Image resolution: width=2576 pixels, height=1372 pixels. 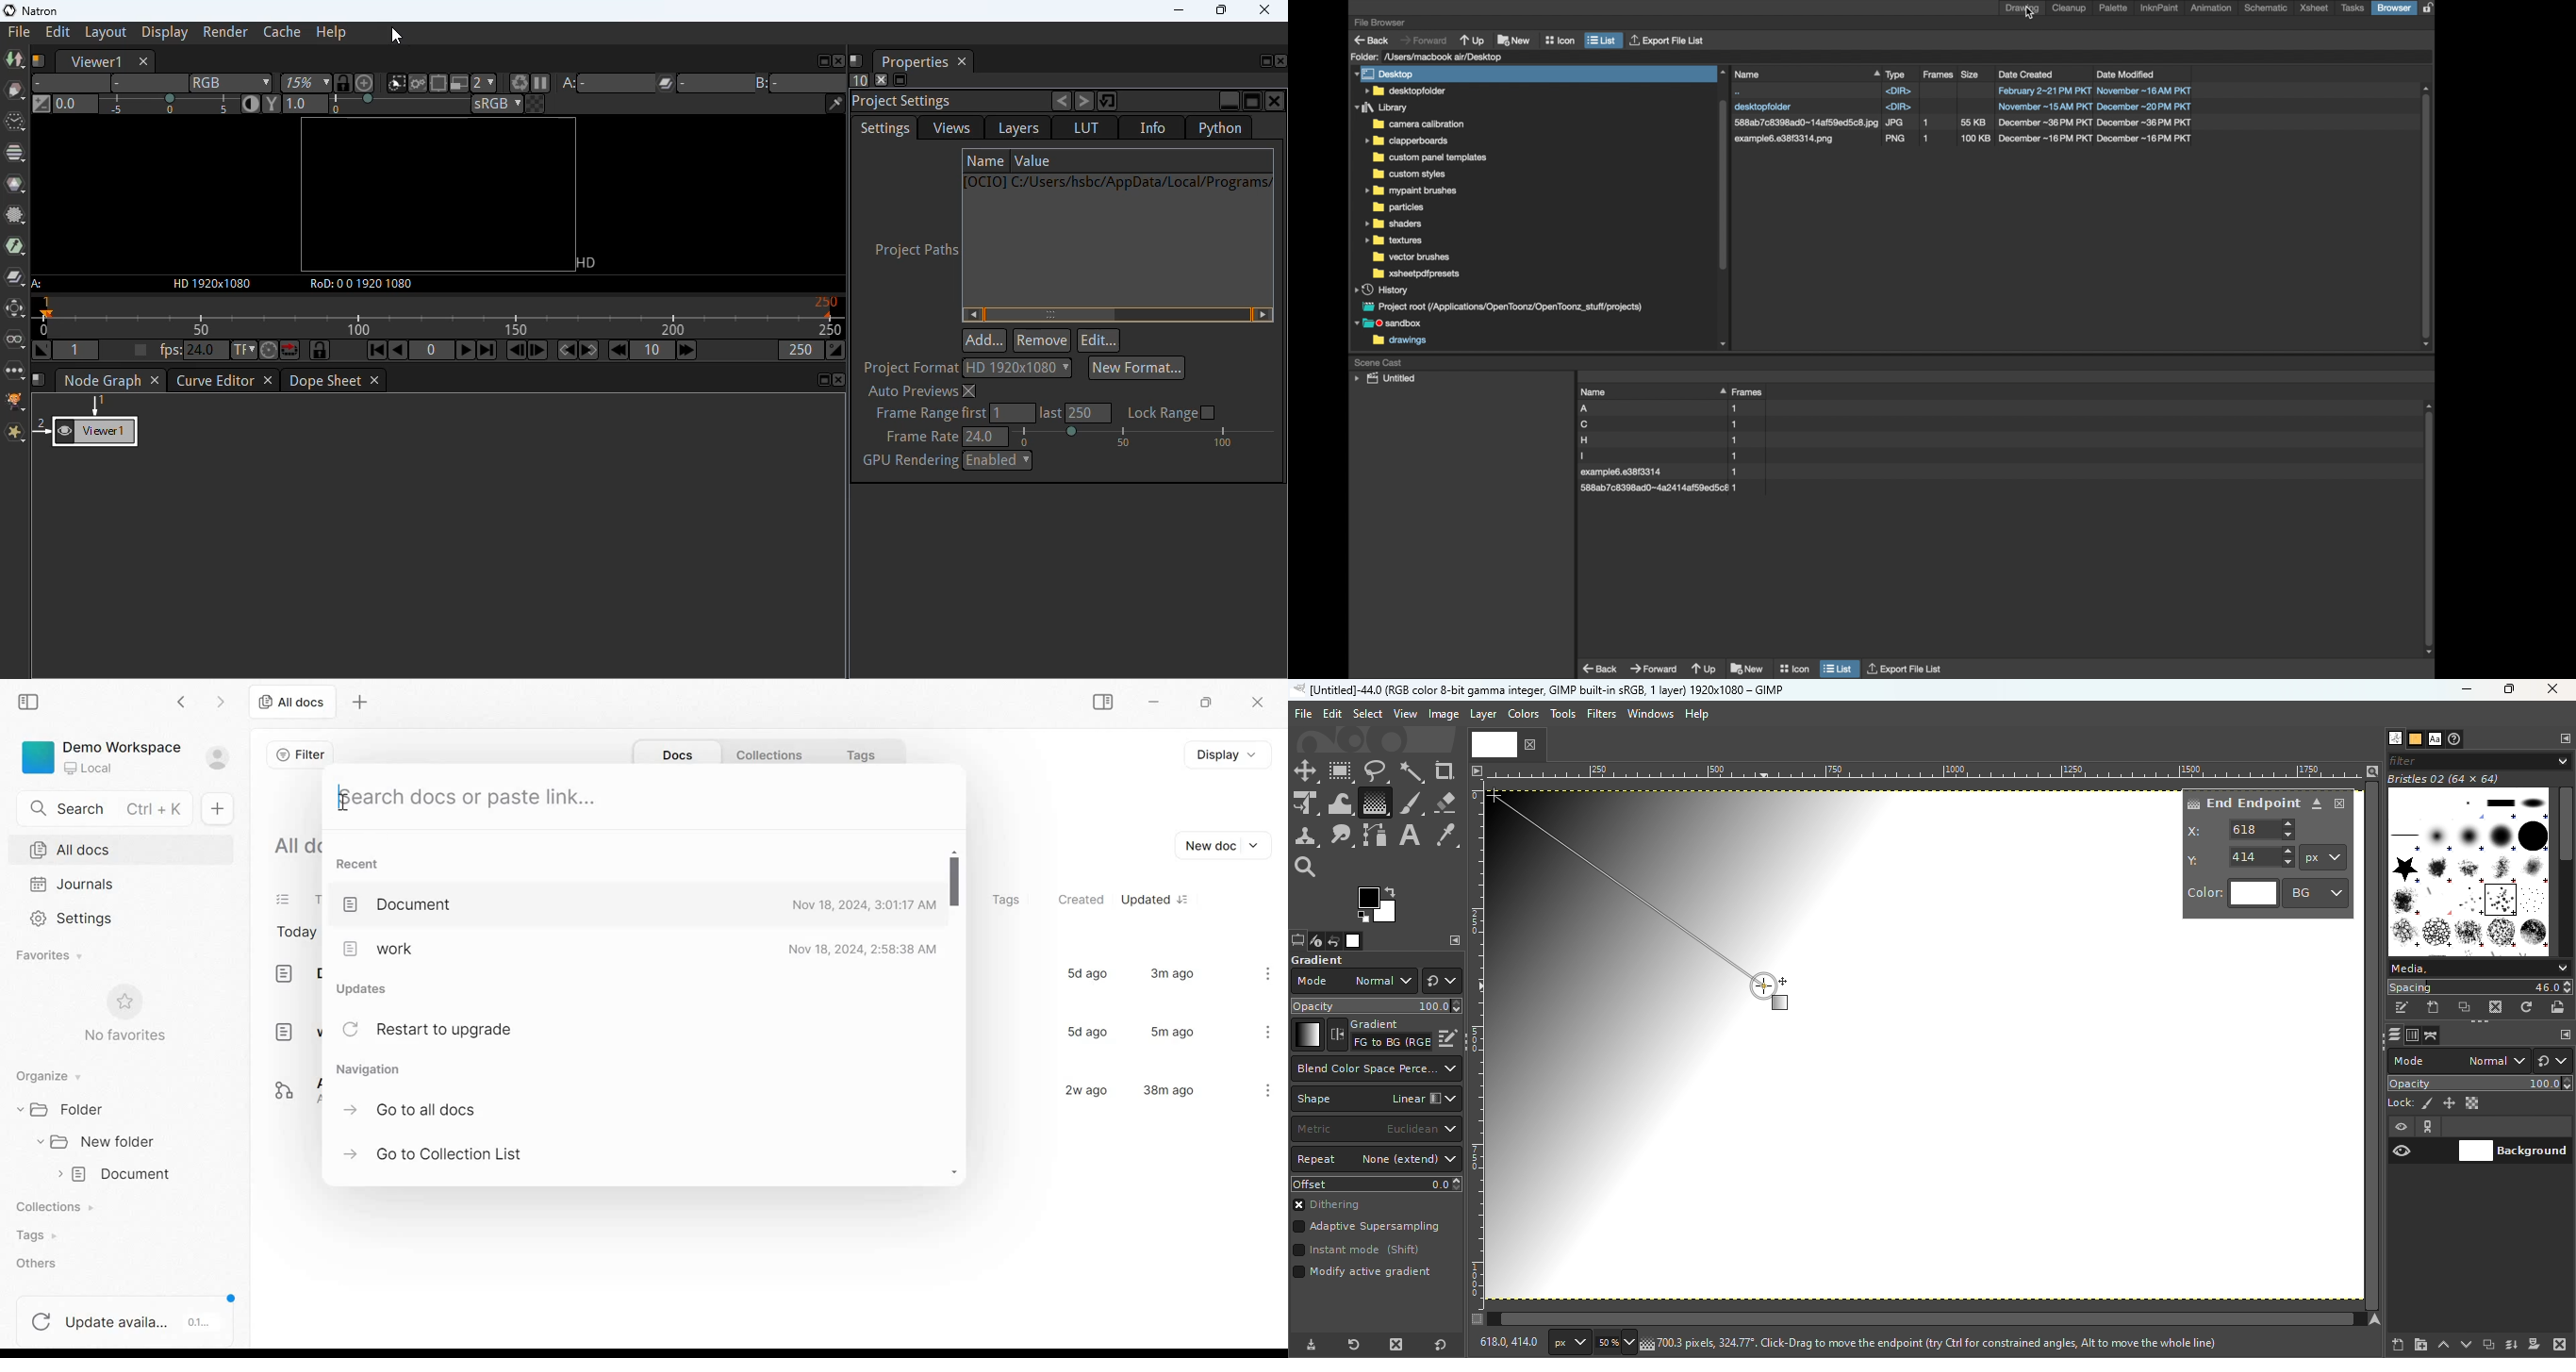 What do you see at coordinates (1917, 1319) in the screenshot?
I see `Vertical scroll bar` at bounding box center [1917, 1319].